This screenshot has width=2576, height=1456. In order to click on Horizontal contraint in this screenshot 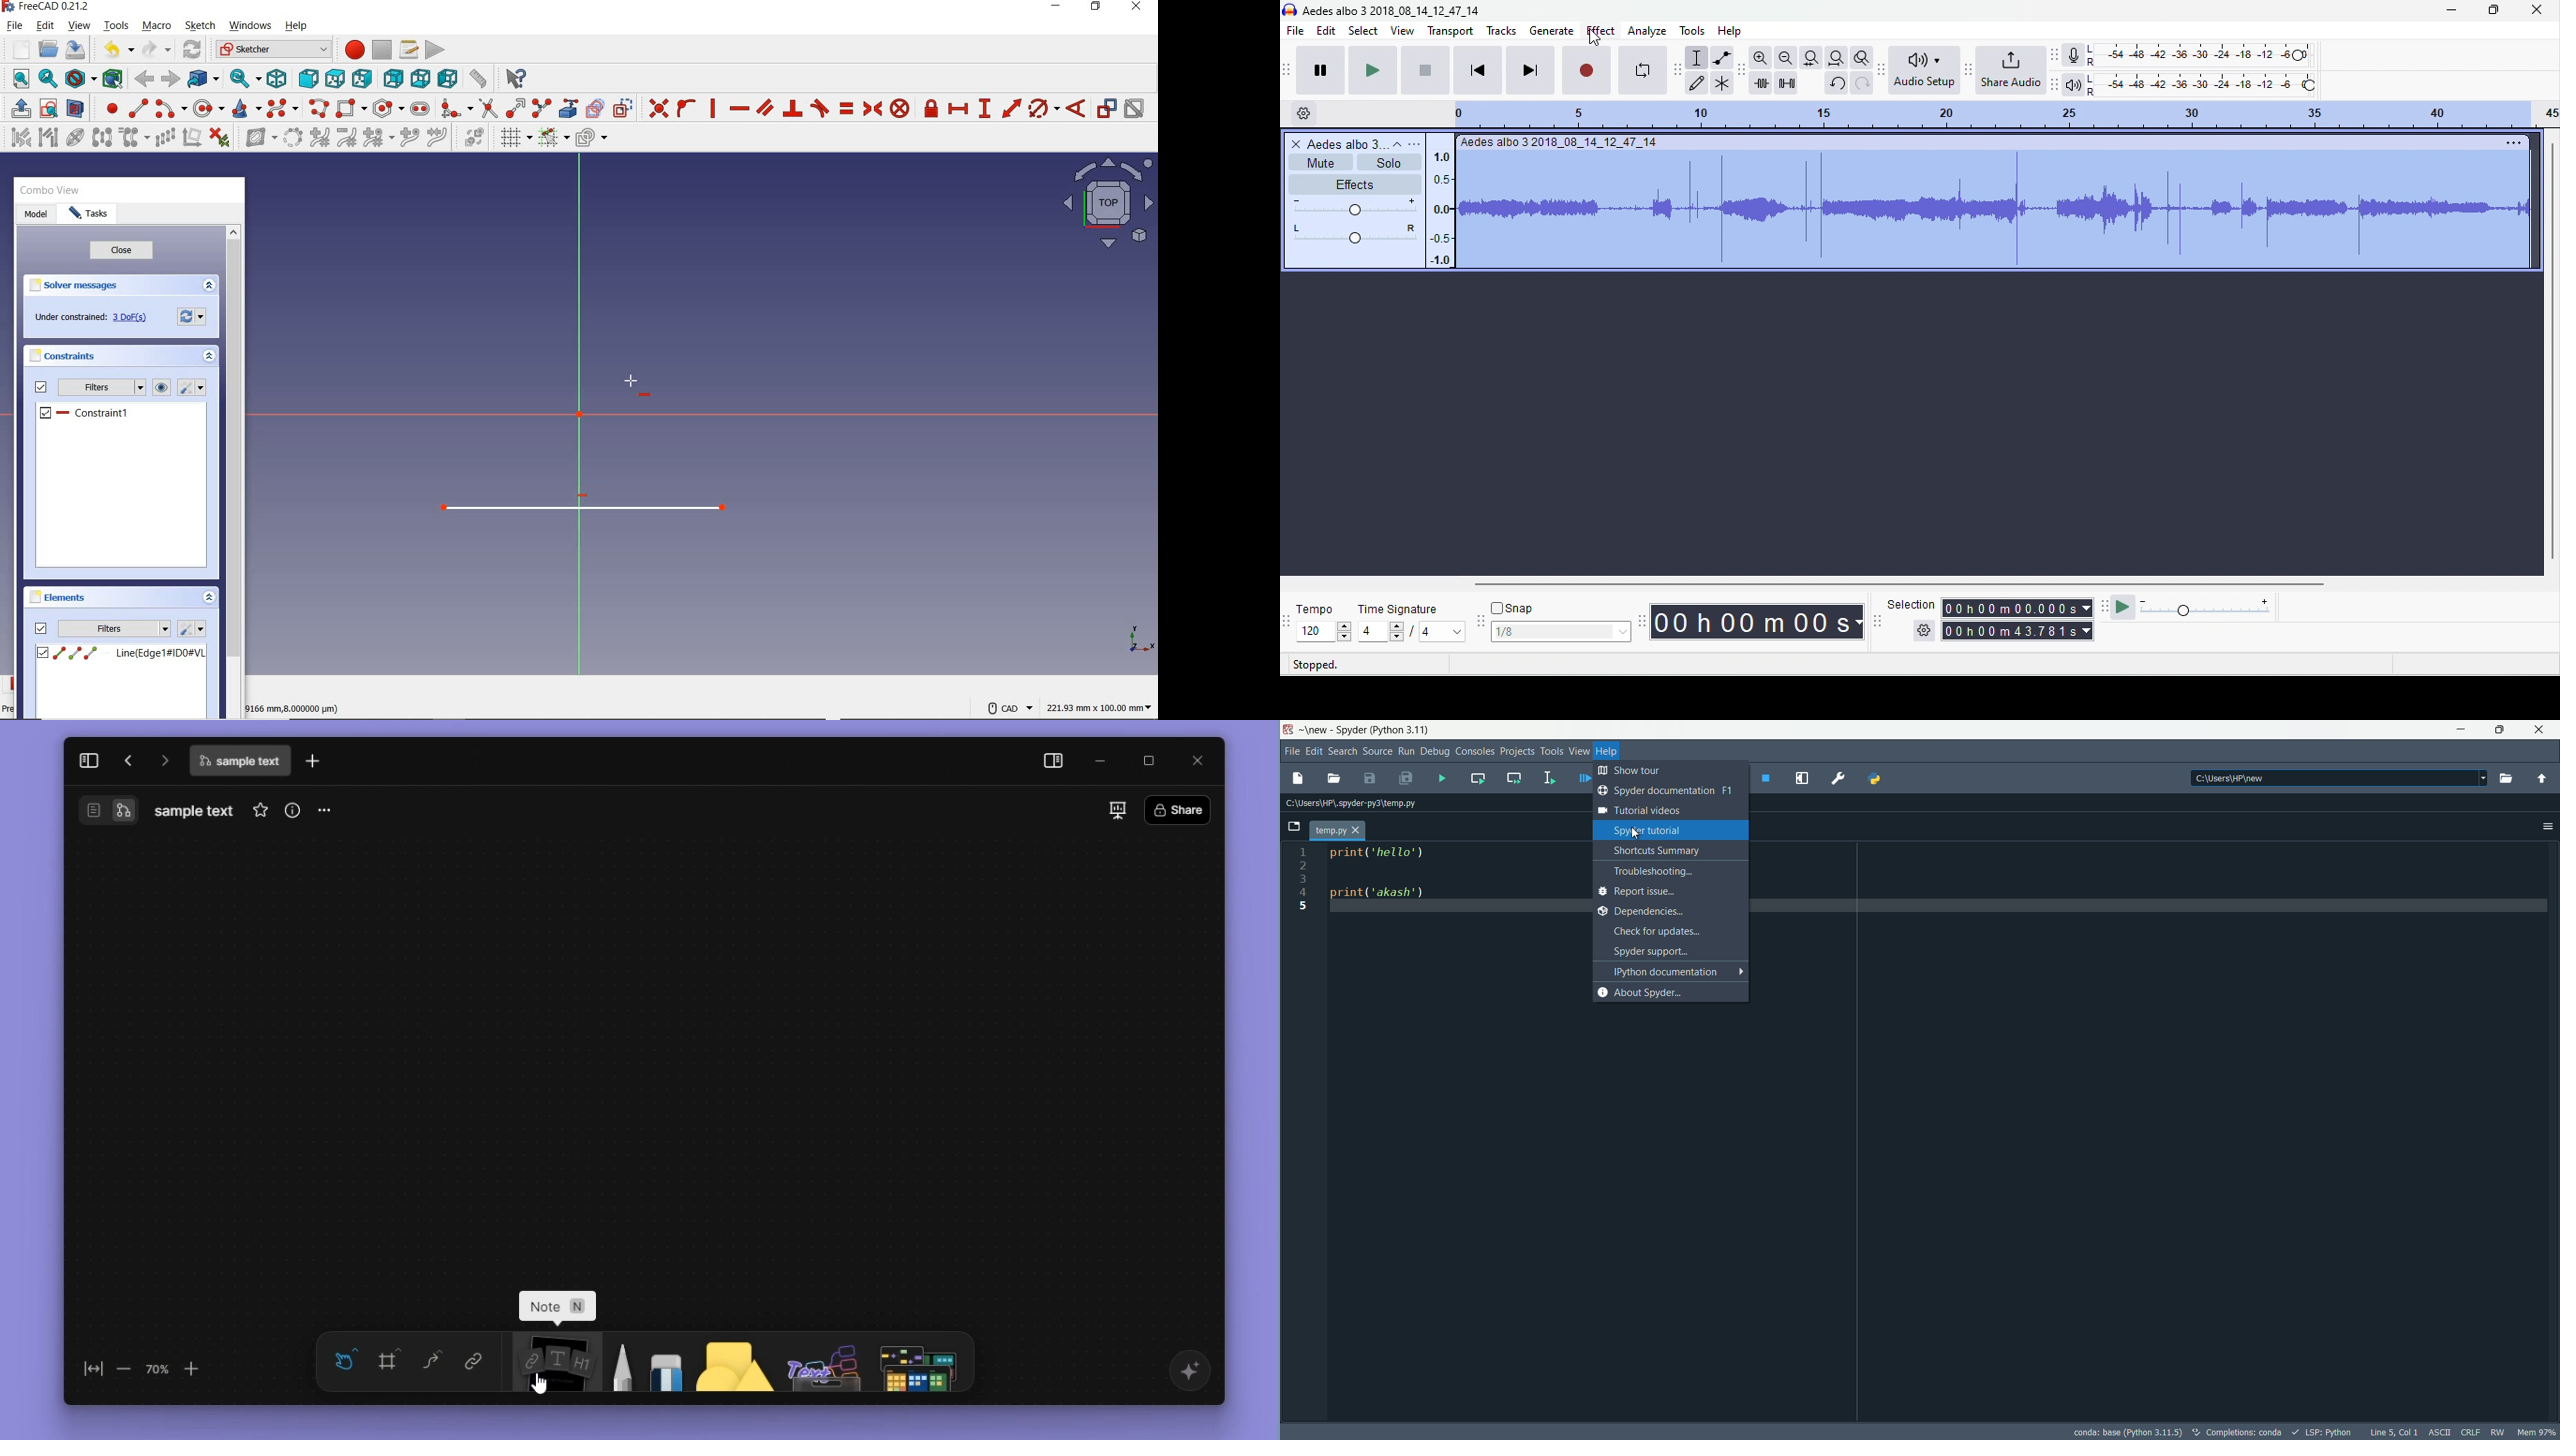, I will do `click(86, 414)`.